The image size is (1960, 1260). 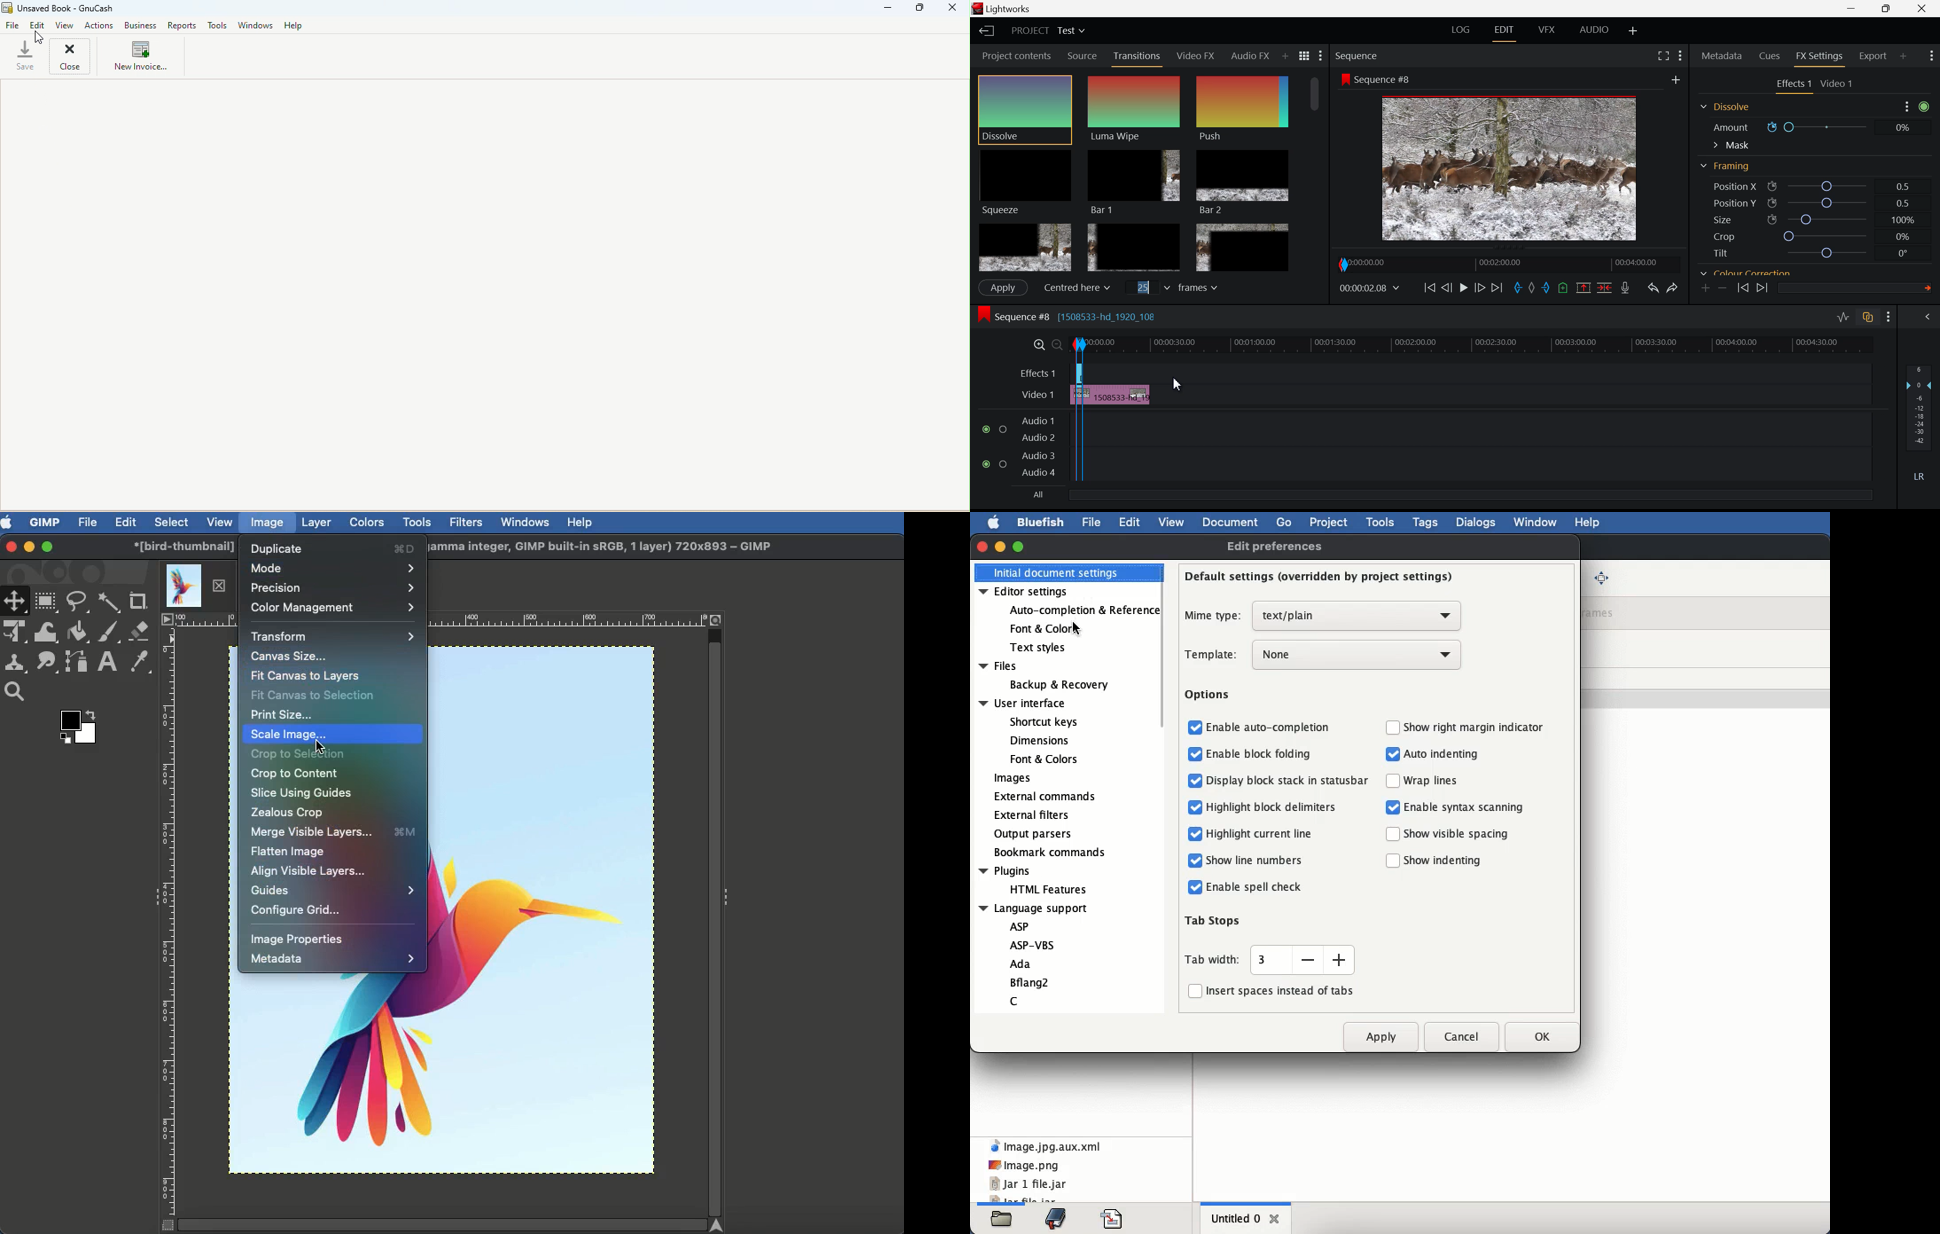 I want to click on Apply, so click(x=1002, y=287).